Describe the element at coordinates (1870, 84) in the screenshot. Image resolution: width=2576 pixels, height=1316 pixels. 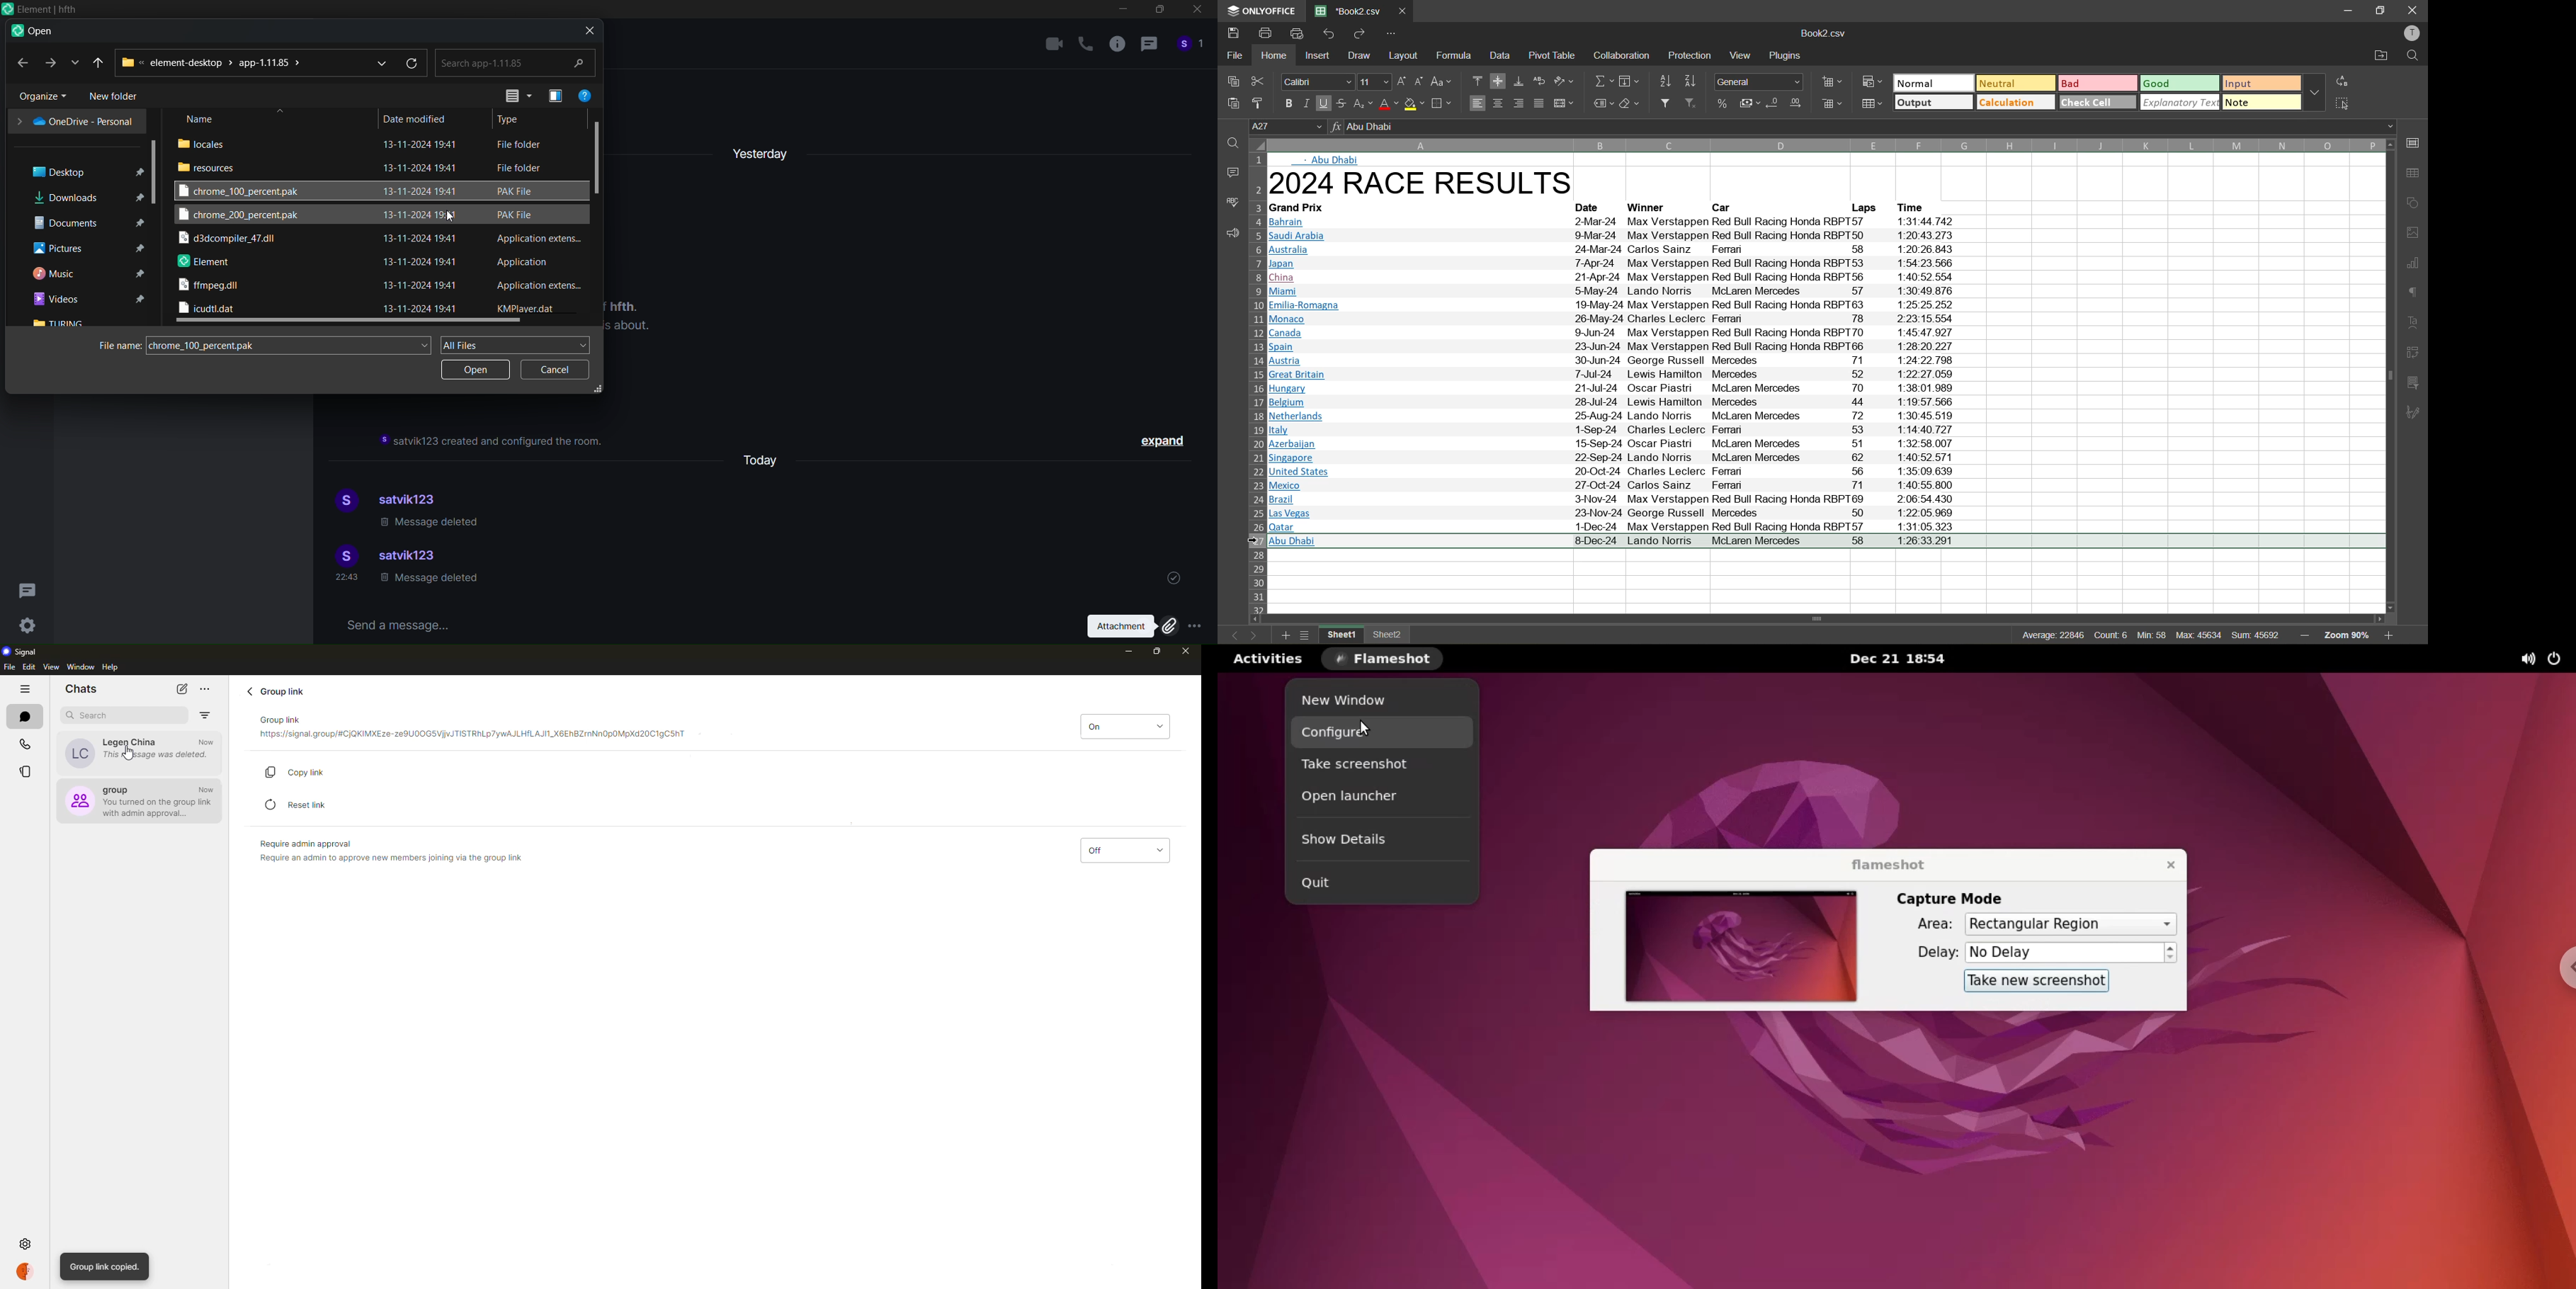
I see `conditional formatting` at that location.